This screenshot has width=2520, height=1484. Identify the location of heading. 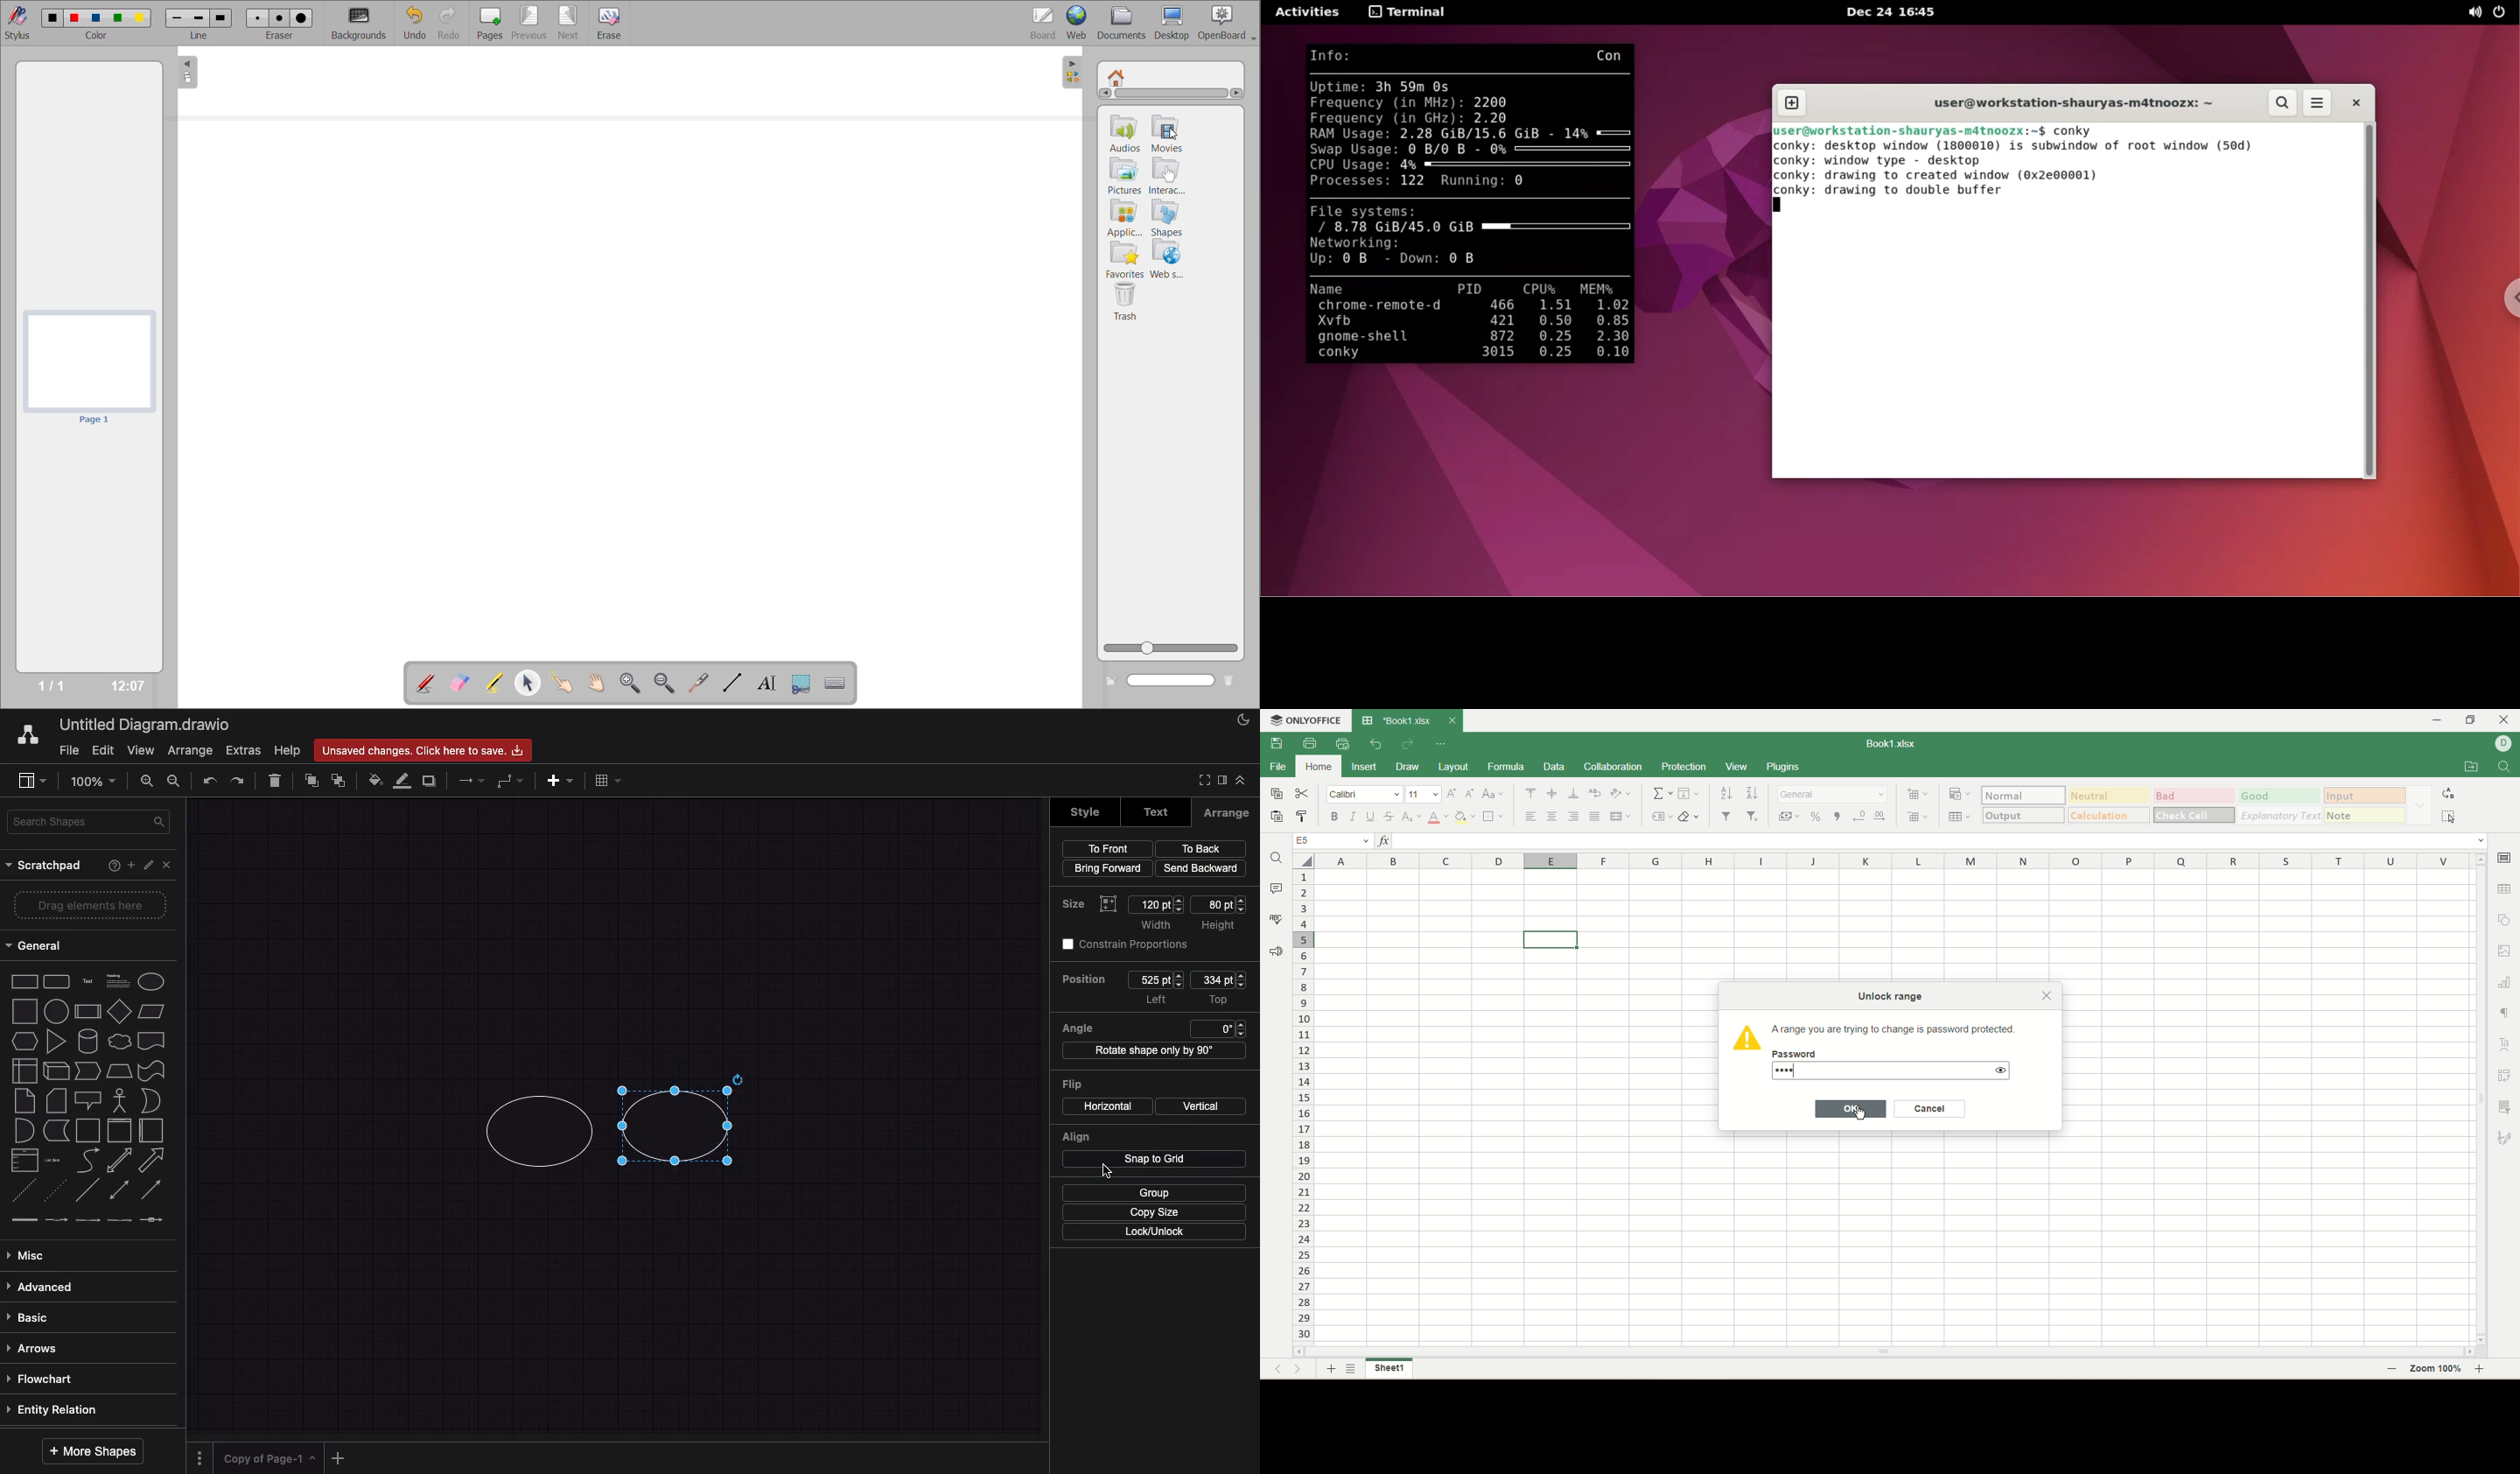
(117, 981).